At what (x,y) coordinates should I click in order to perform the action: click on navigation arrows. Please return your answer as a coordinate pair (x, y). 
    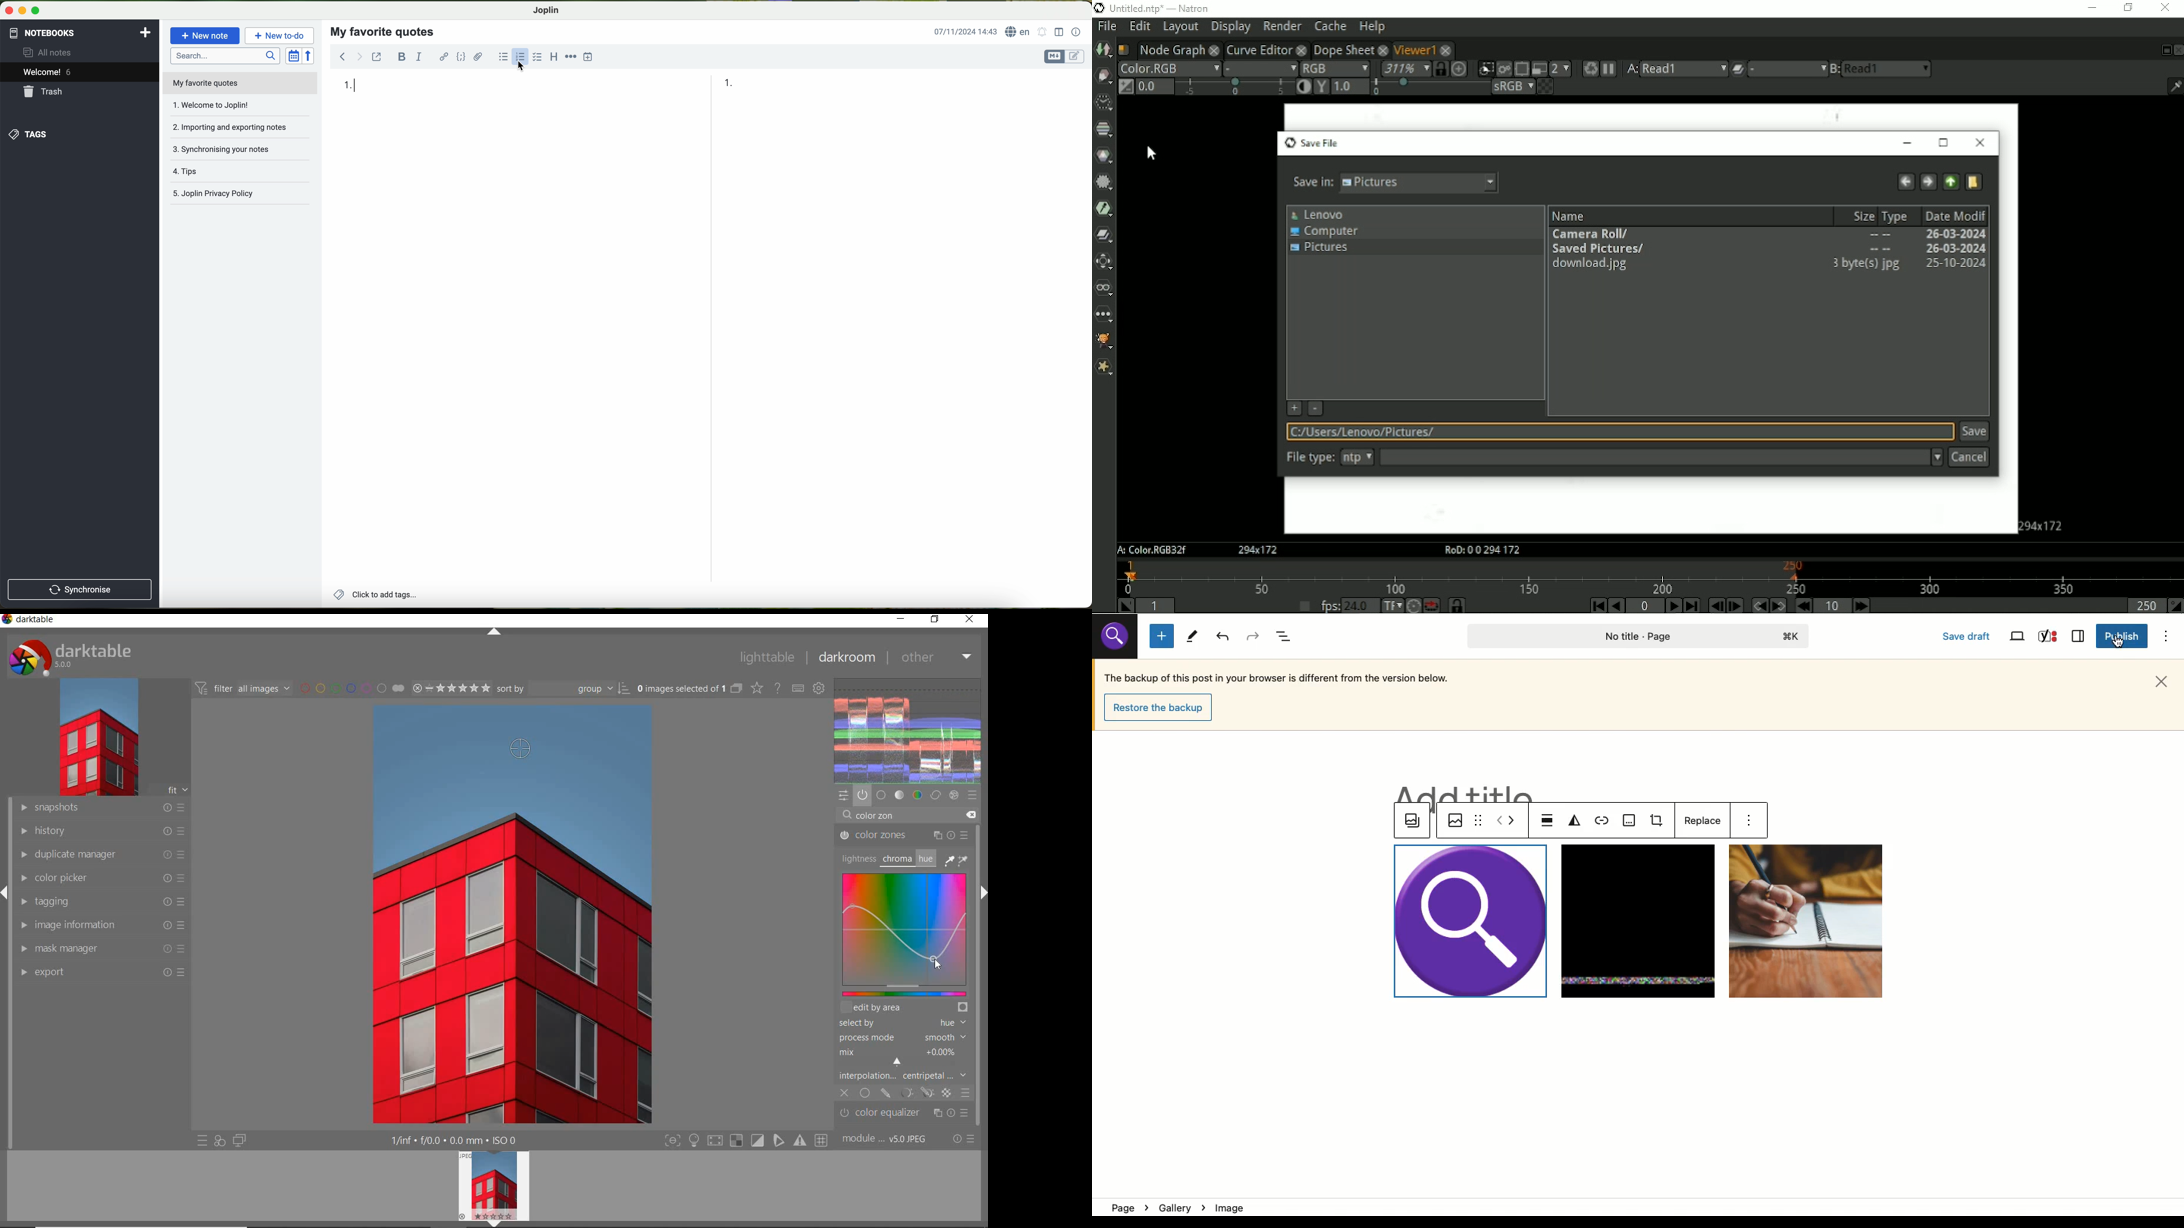
    Looking at the image, I should click on (347, 56).